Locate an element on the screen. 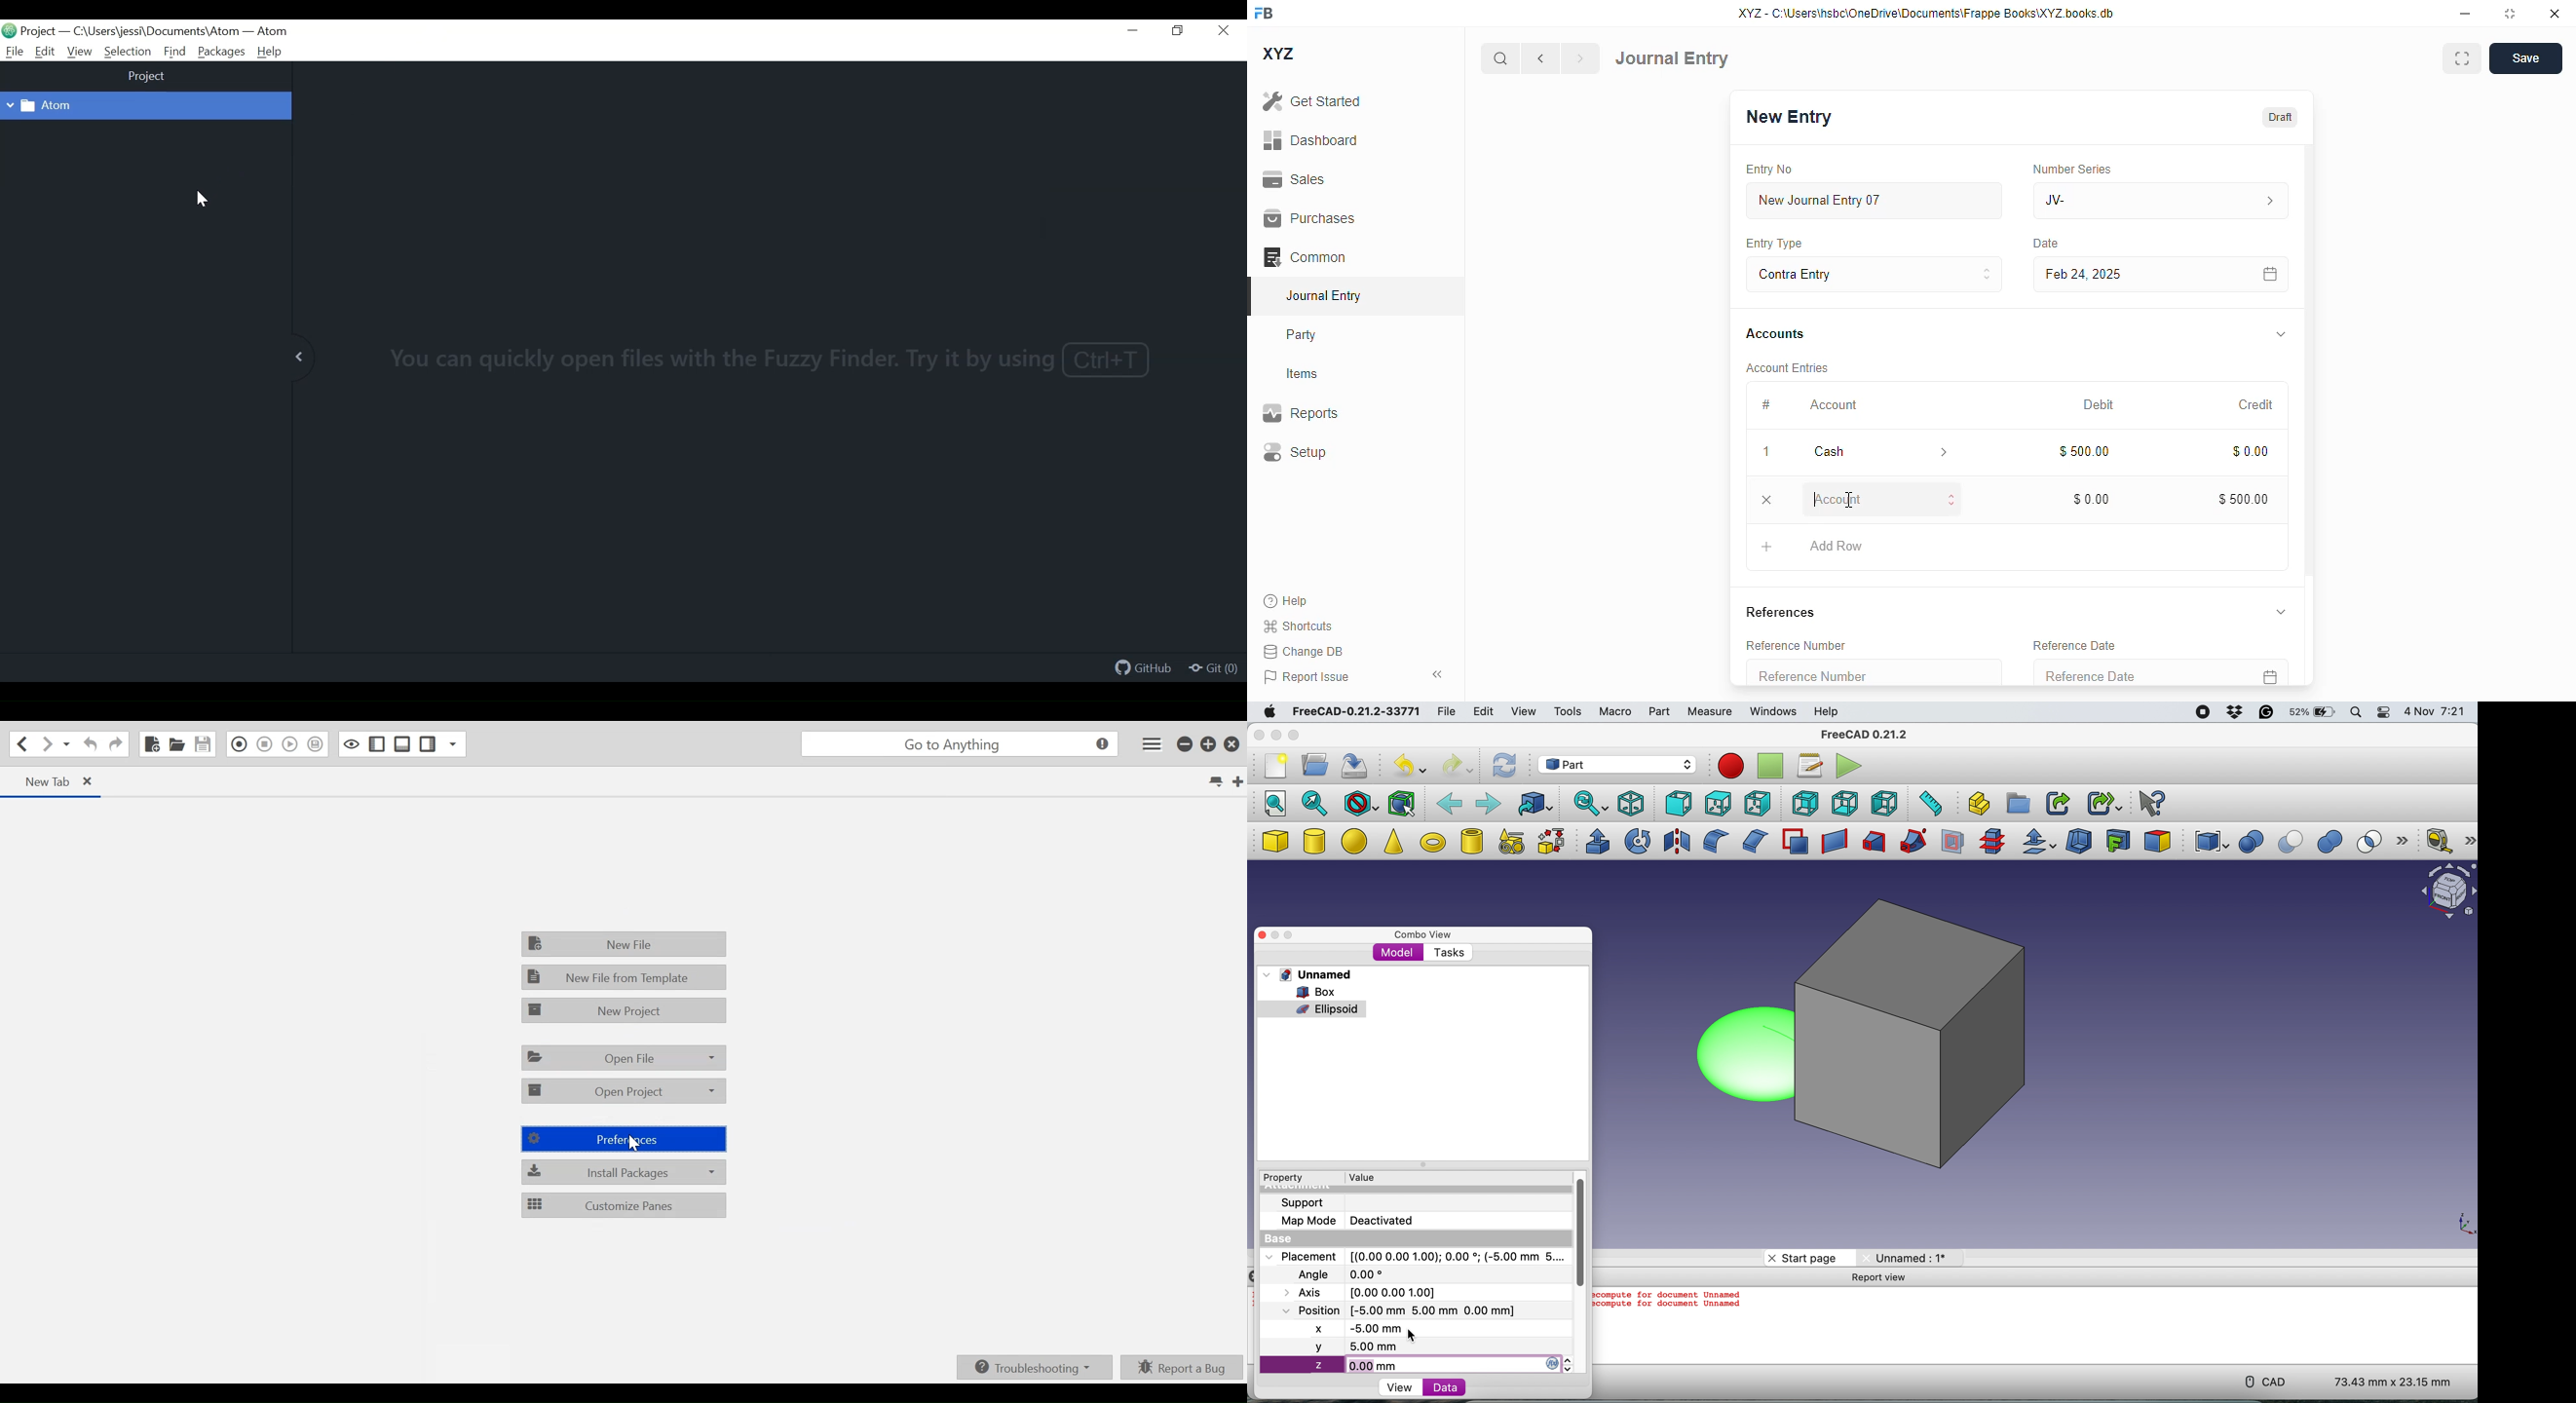 Image resolution: width=2576 pixels, height=1428 pixels. party is located at coordinates (1304, 335).